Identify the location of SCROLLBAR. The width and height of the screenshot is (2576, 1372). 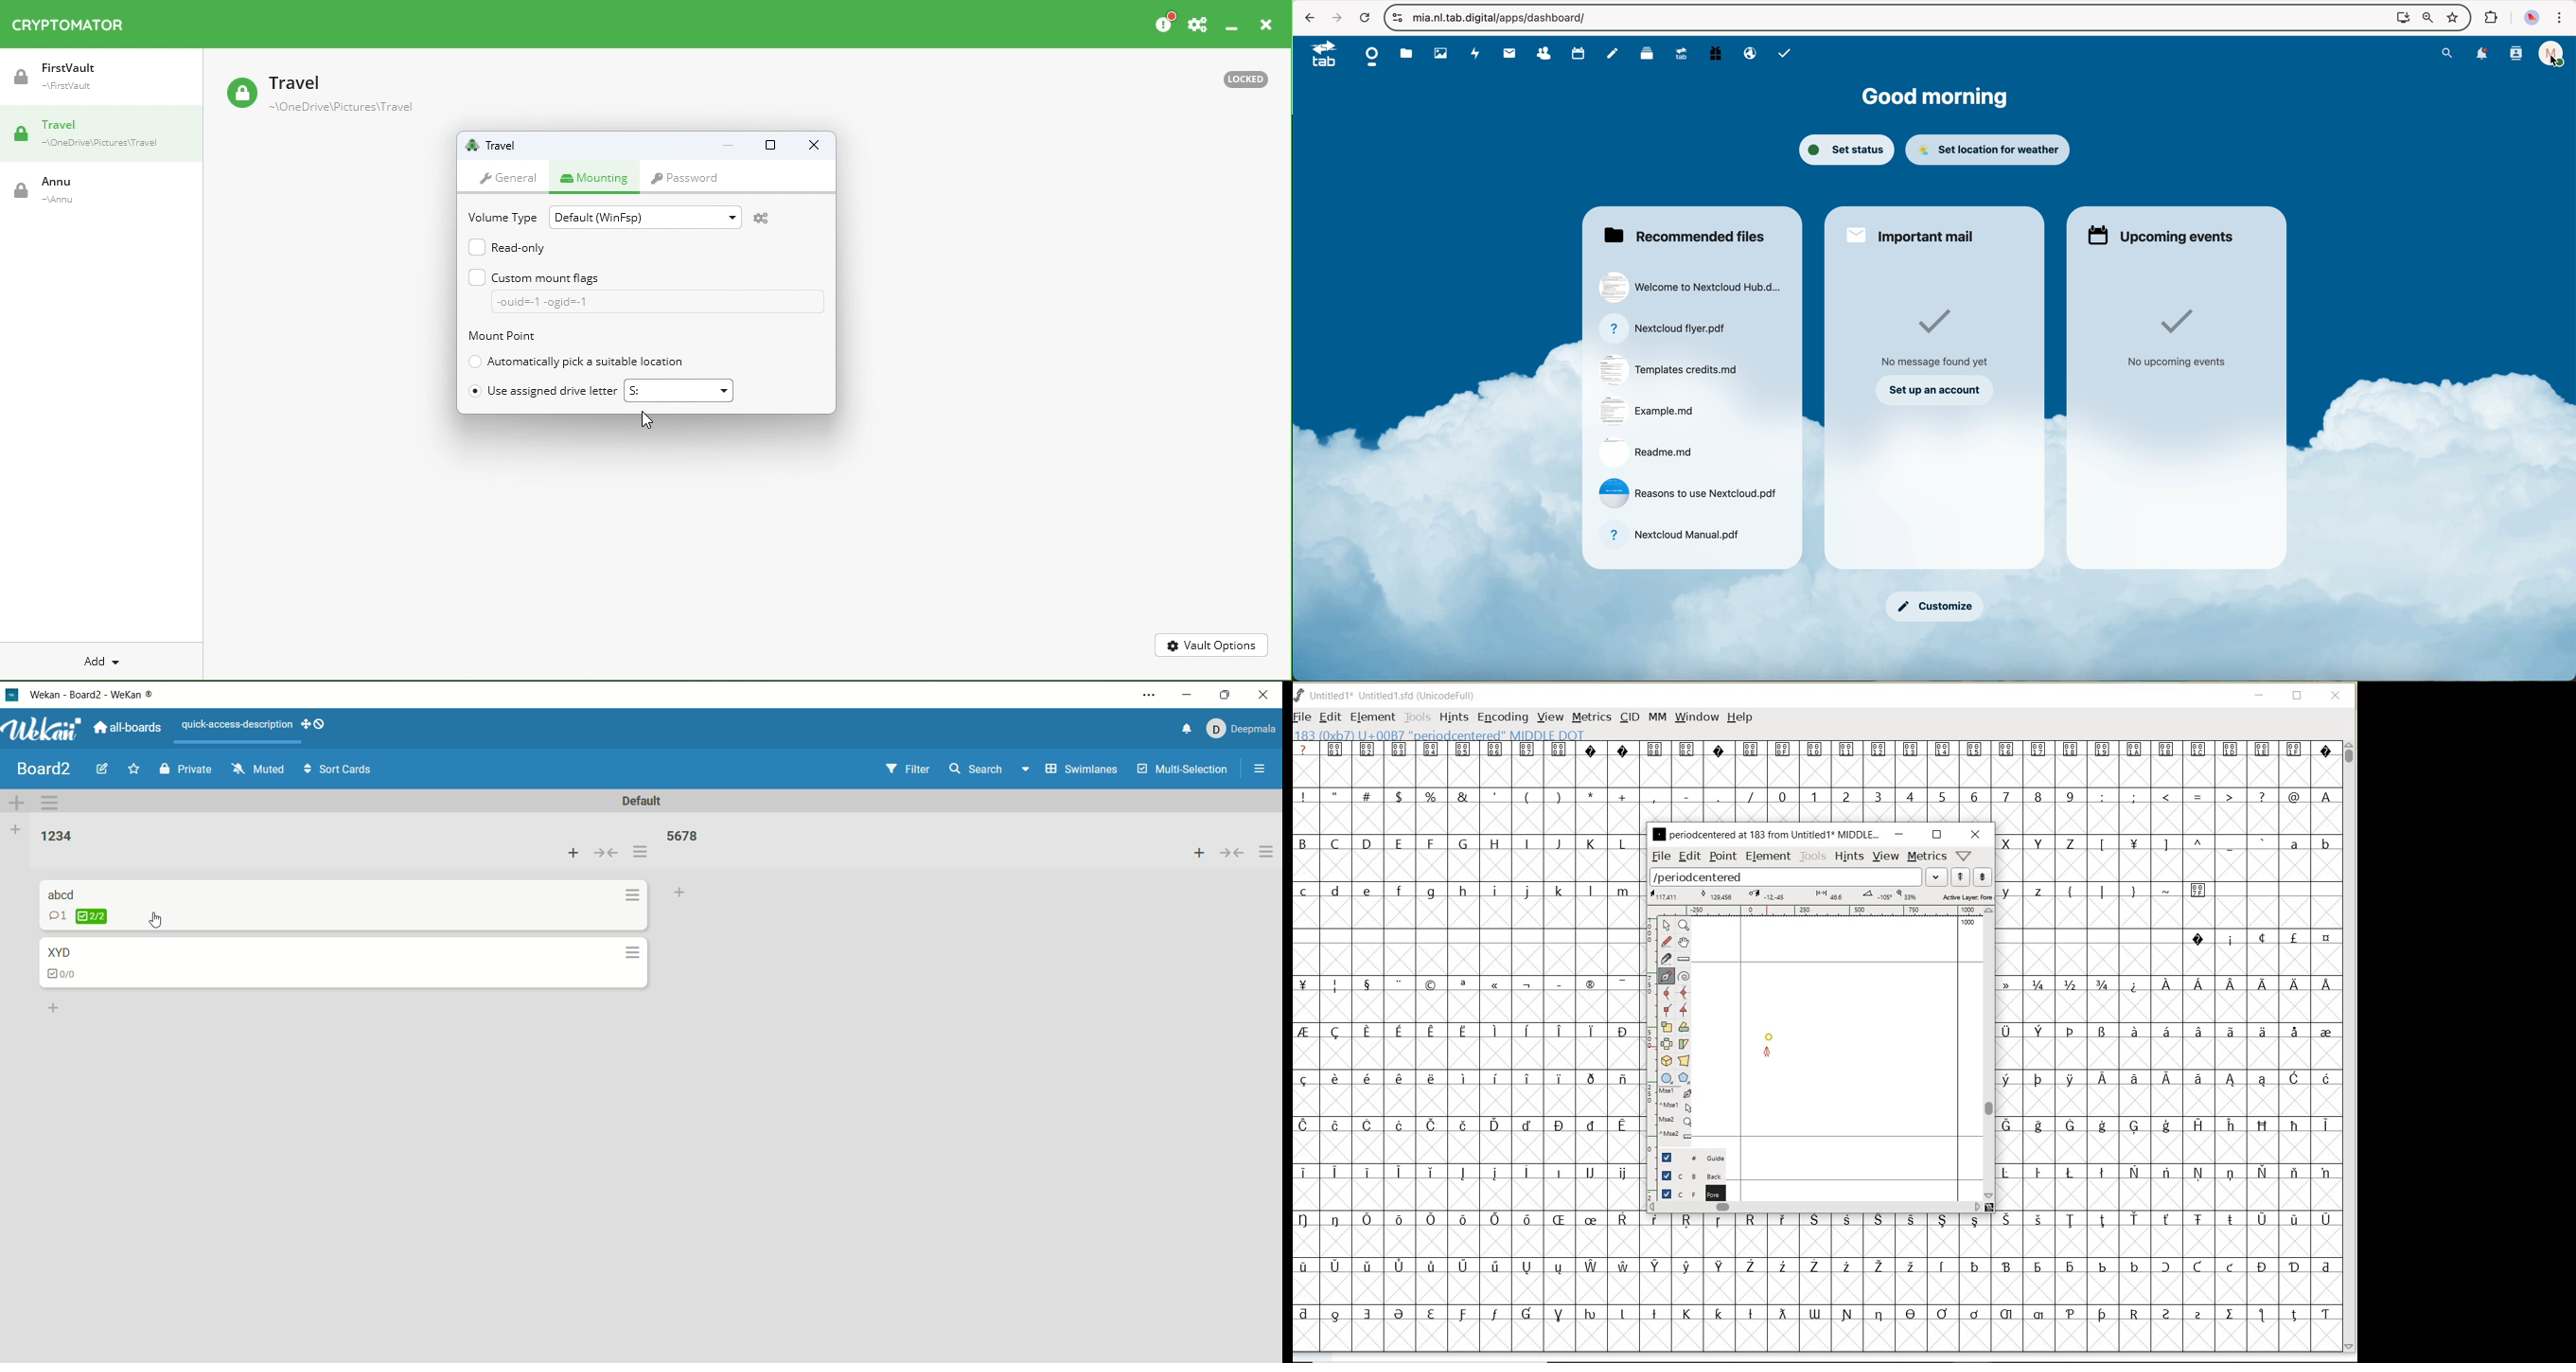
(2351, 1046).